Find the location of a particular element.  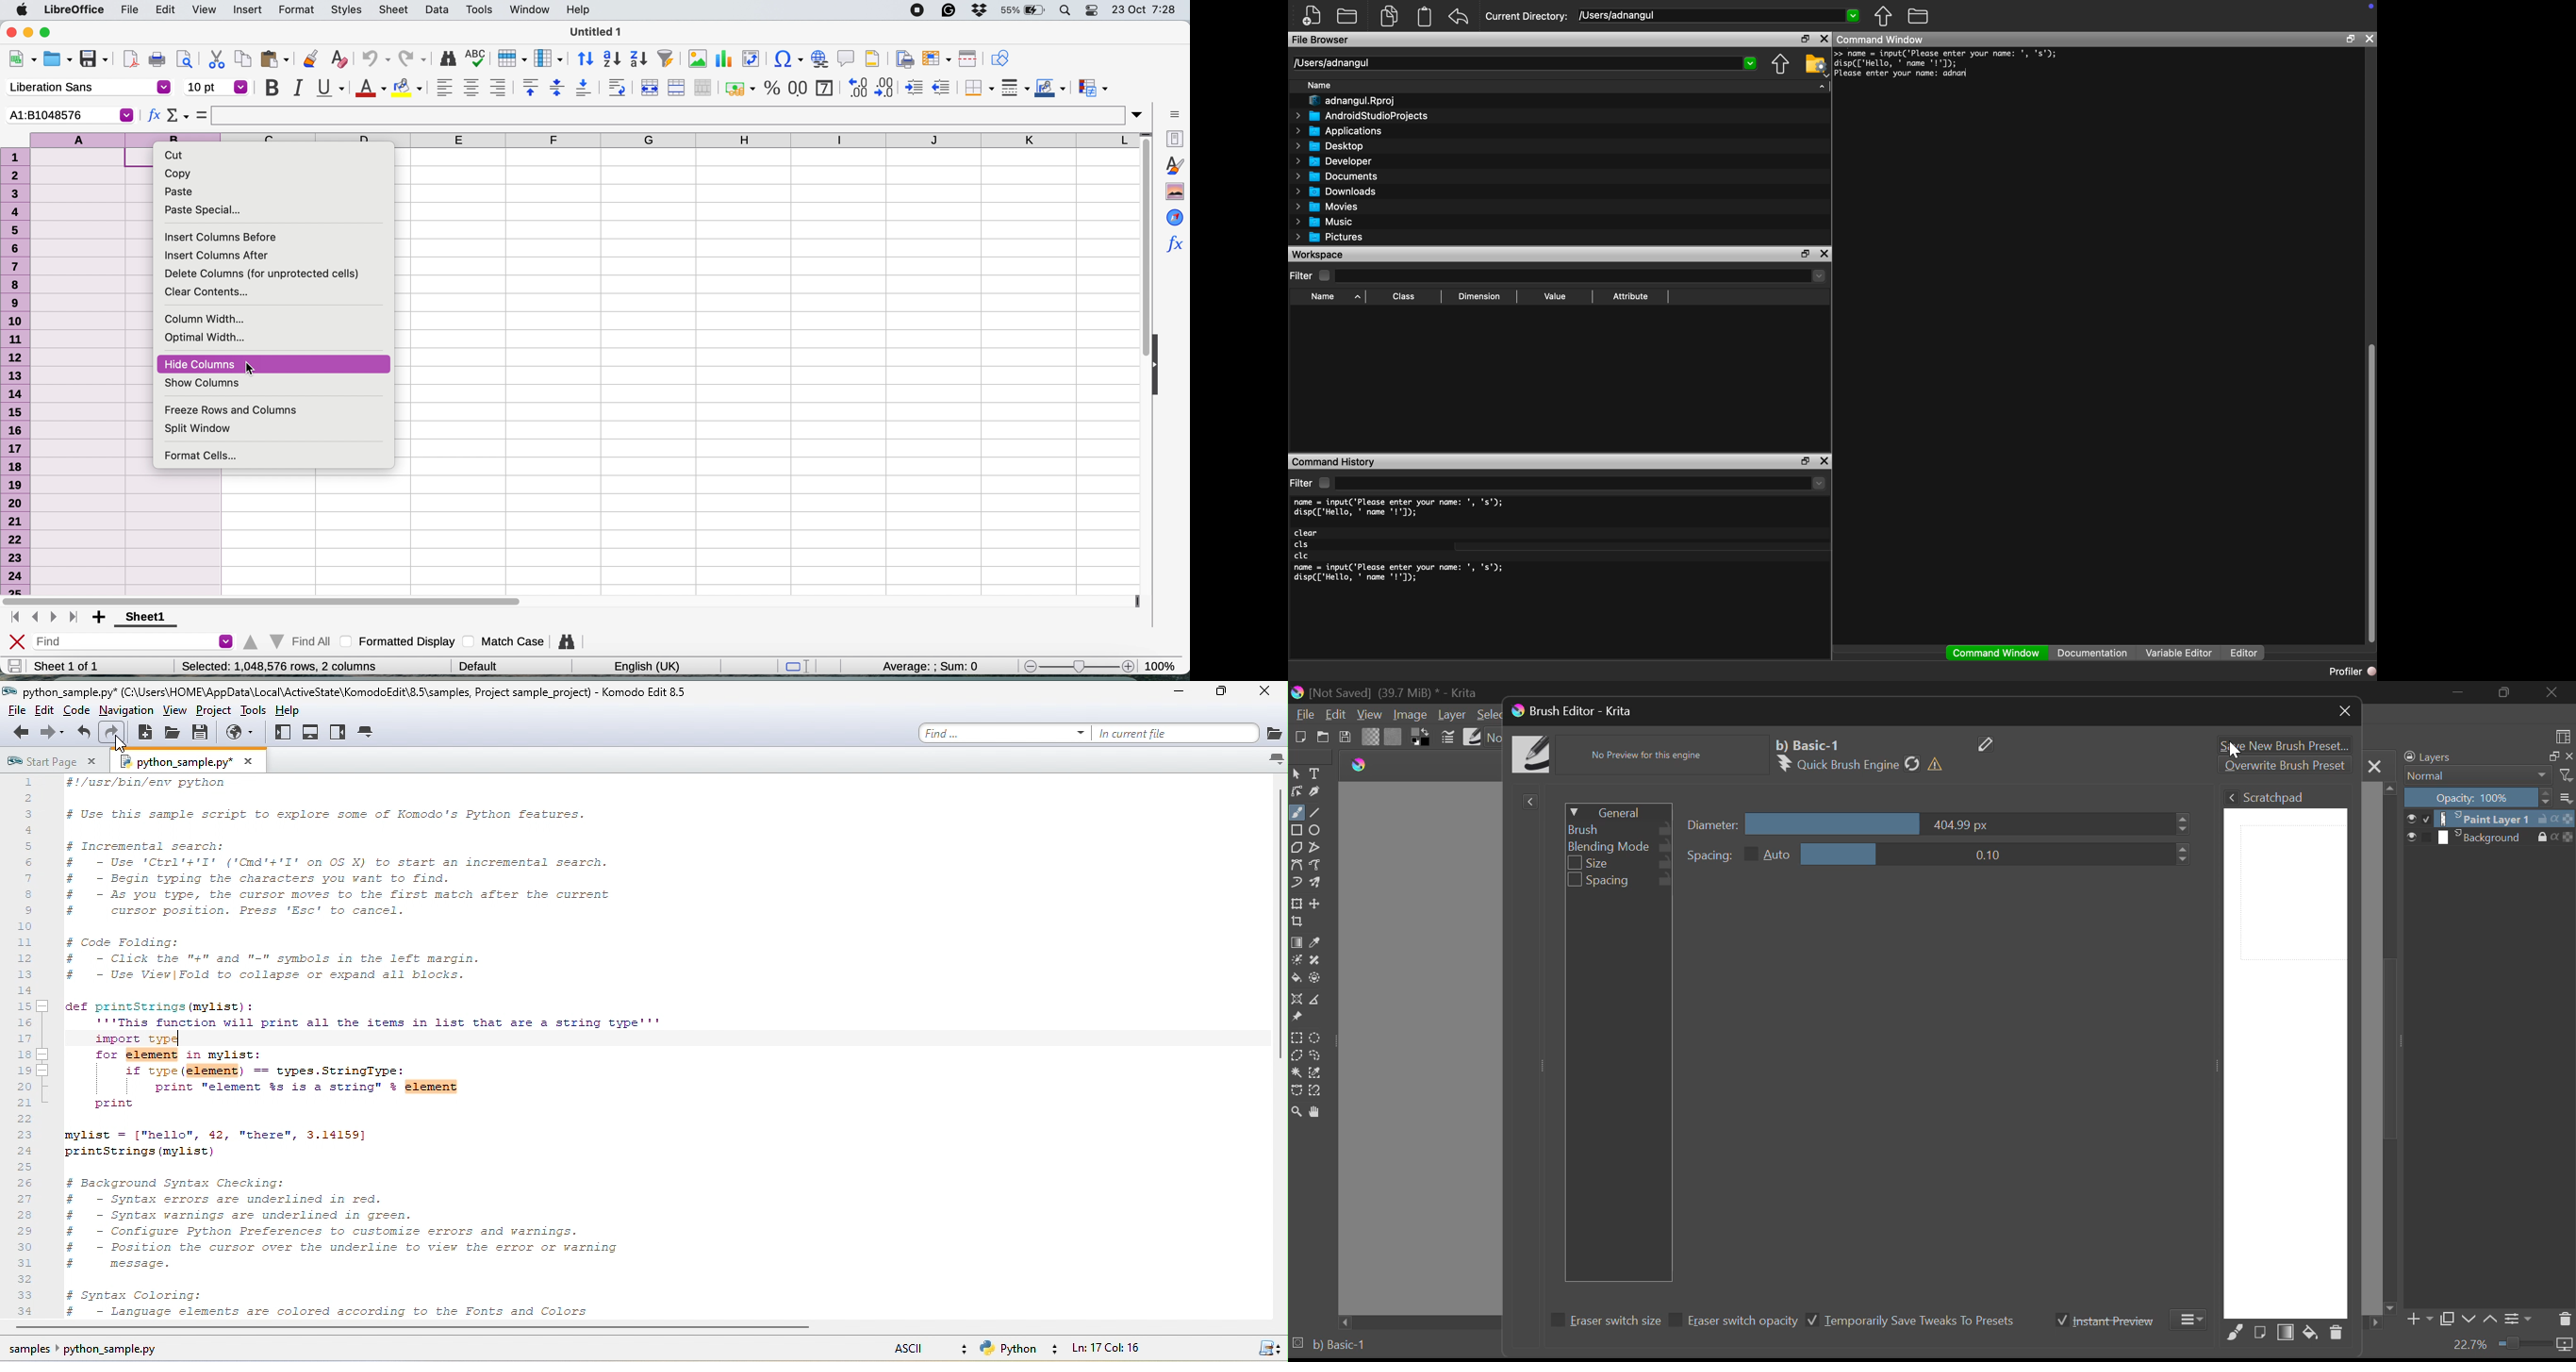

Pan is located at coordinates (1316, 1113).